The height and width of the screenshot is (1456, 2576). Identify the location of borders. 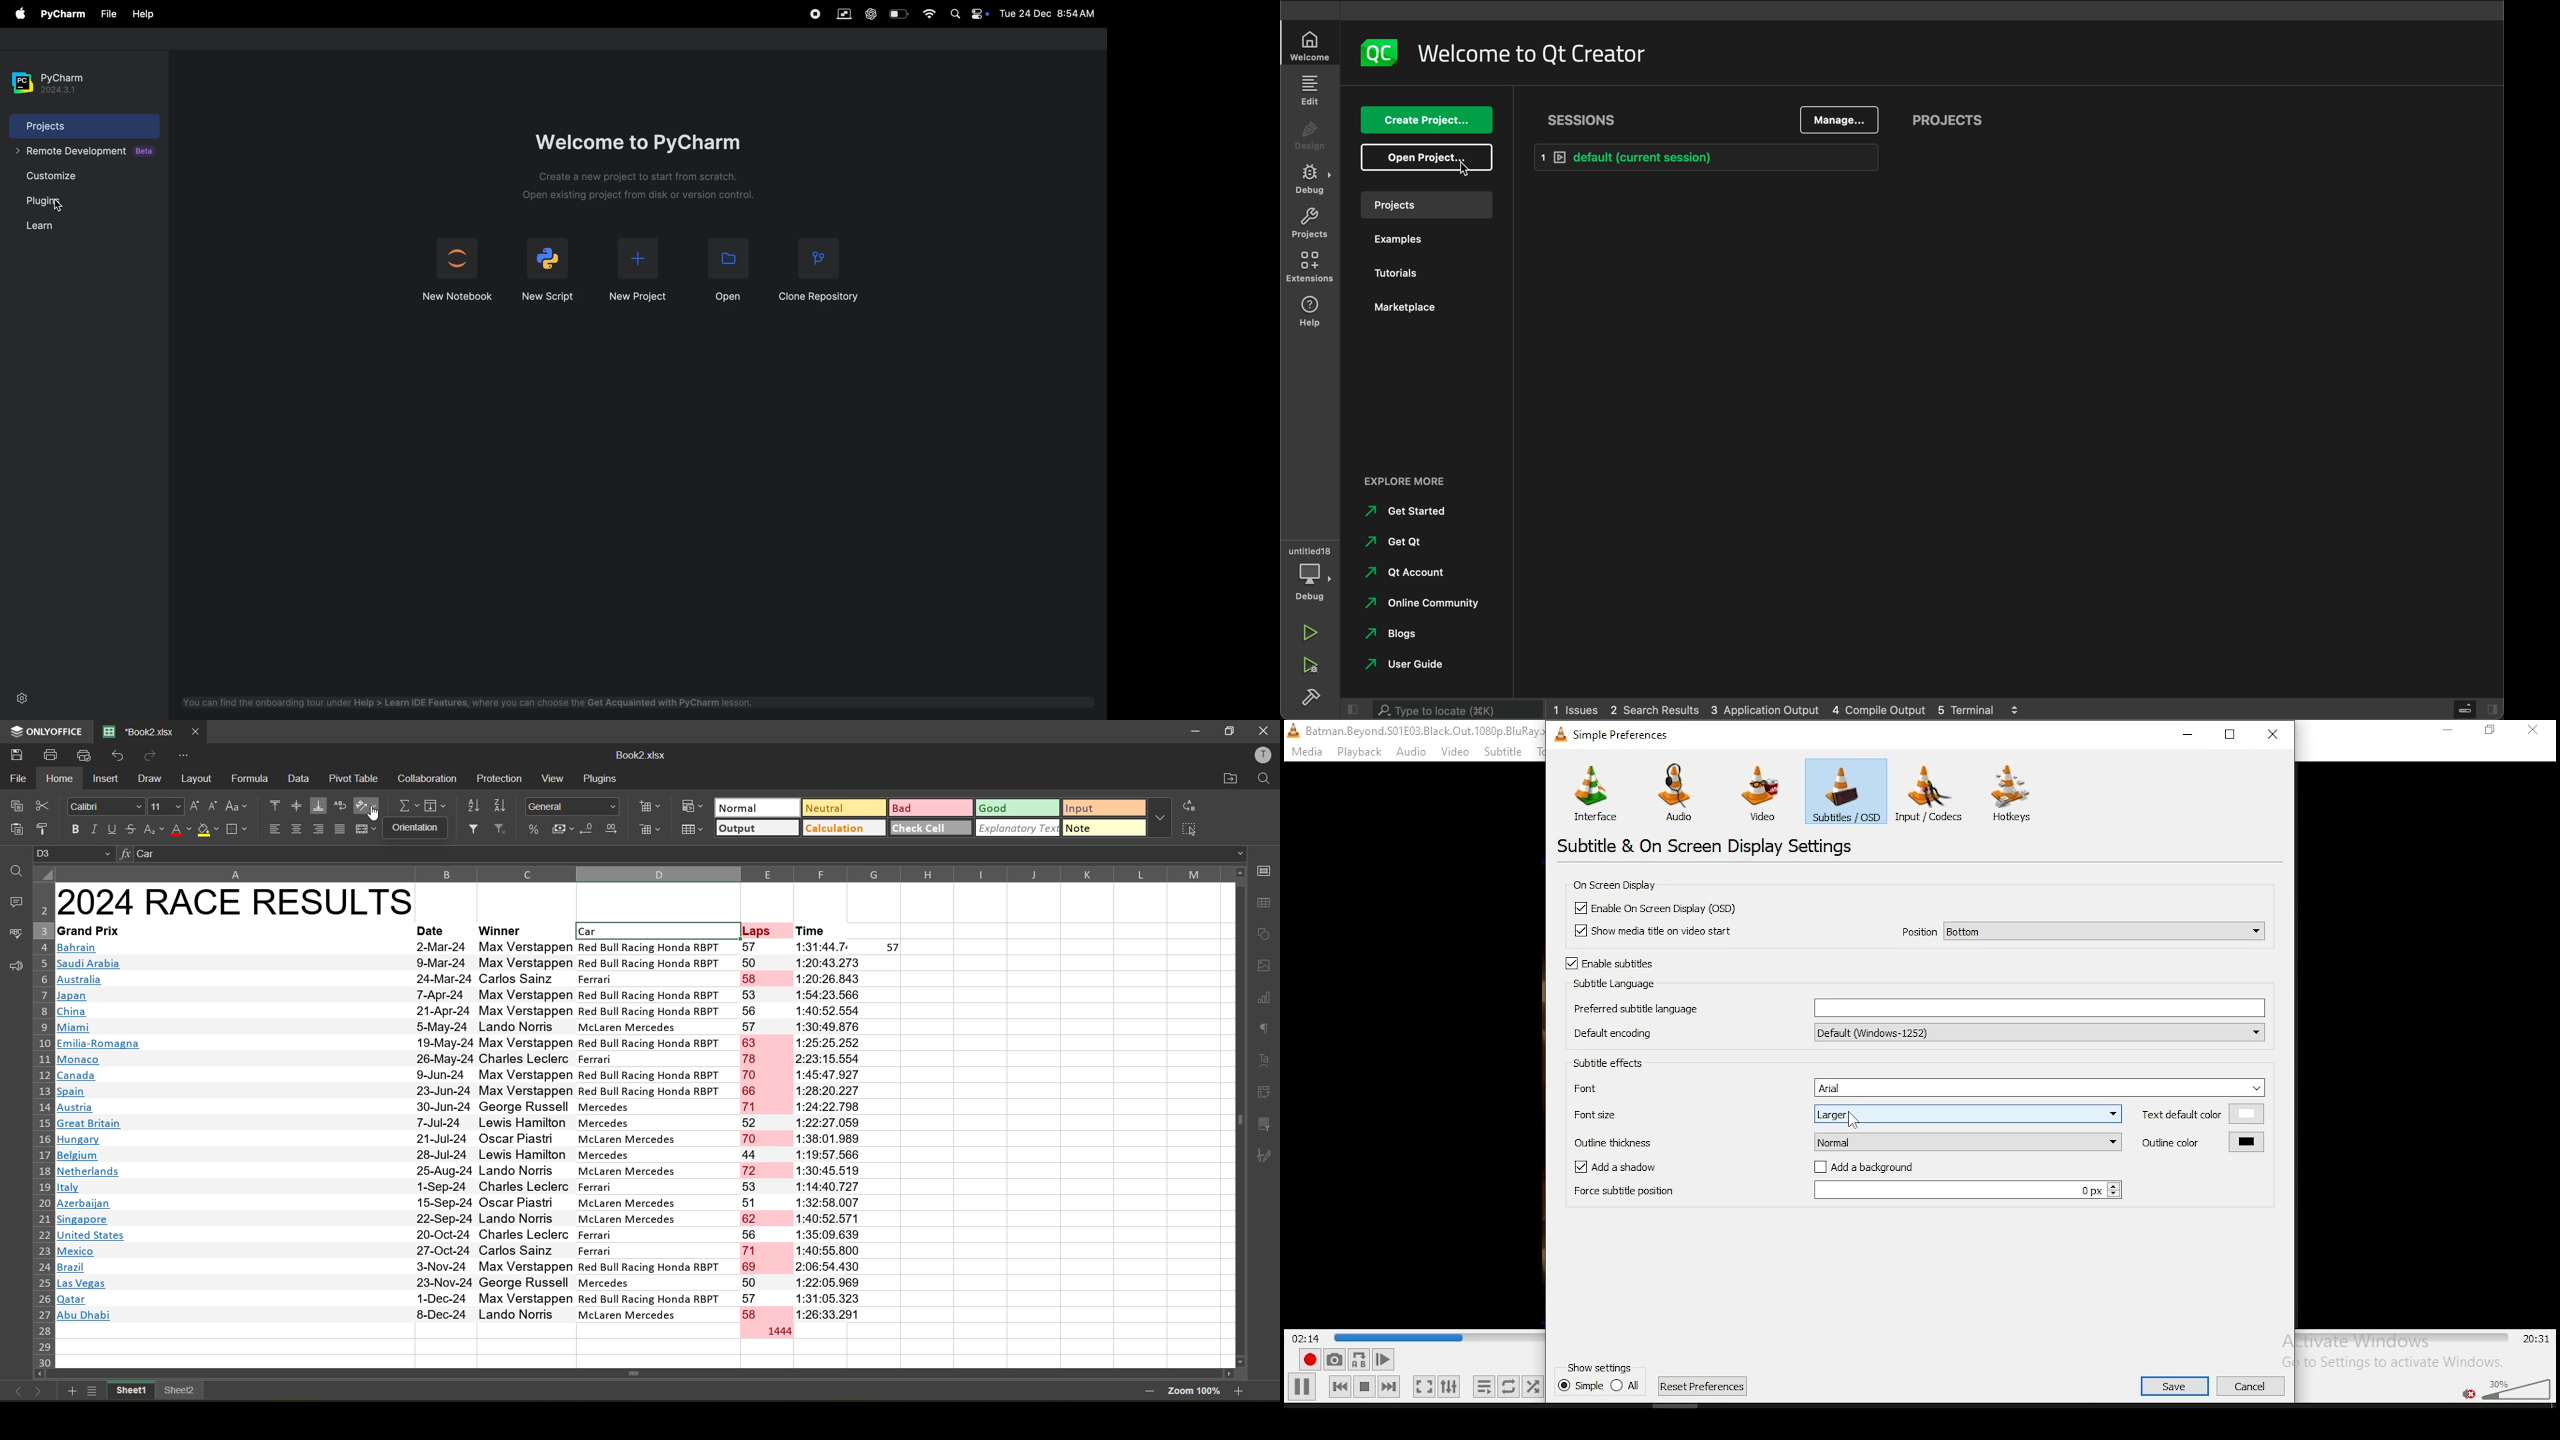
(236, 829).